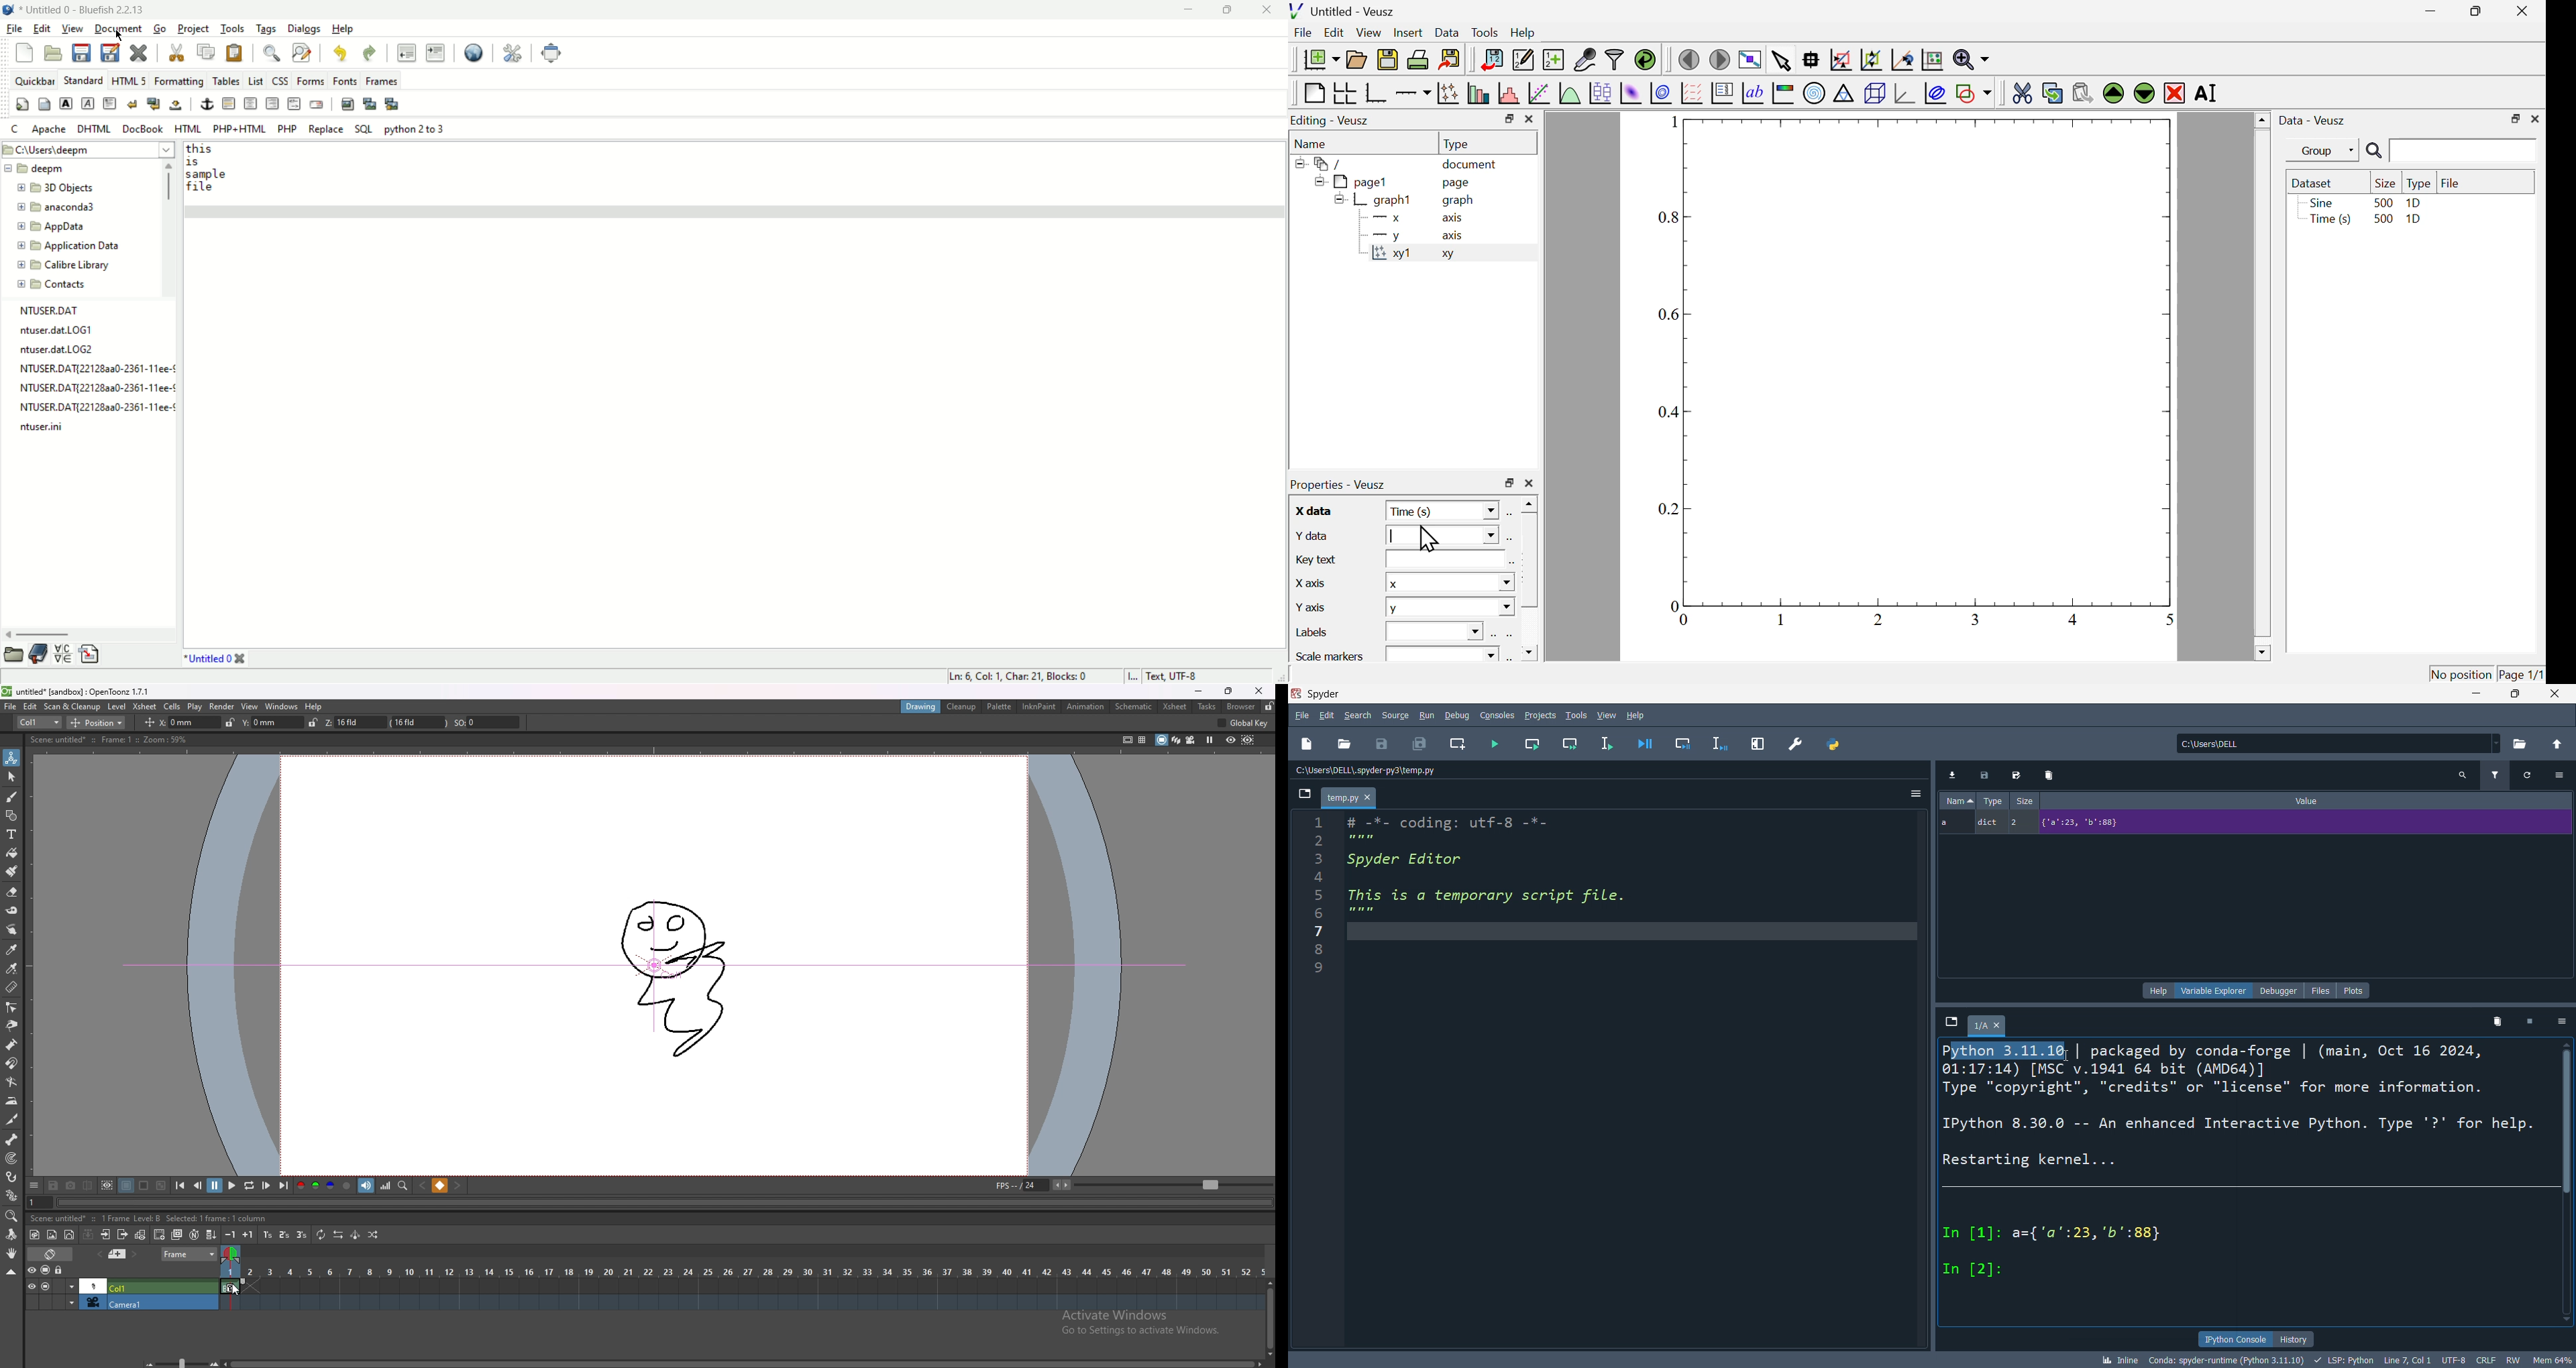 The height and width of the screenshot is (1372, 2576). What do you see at coordinates (1931, 60) in the screenshot?
I see `rest graph axes` at bounding box center [1931, 60].